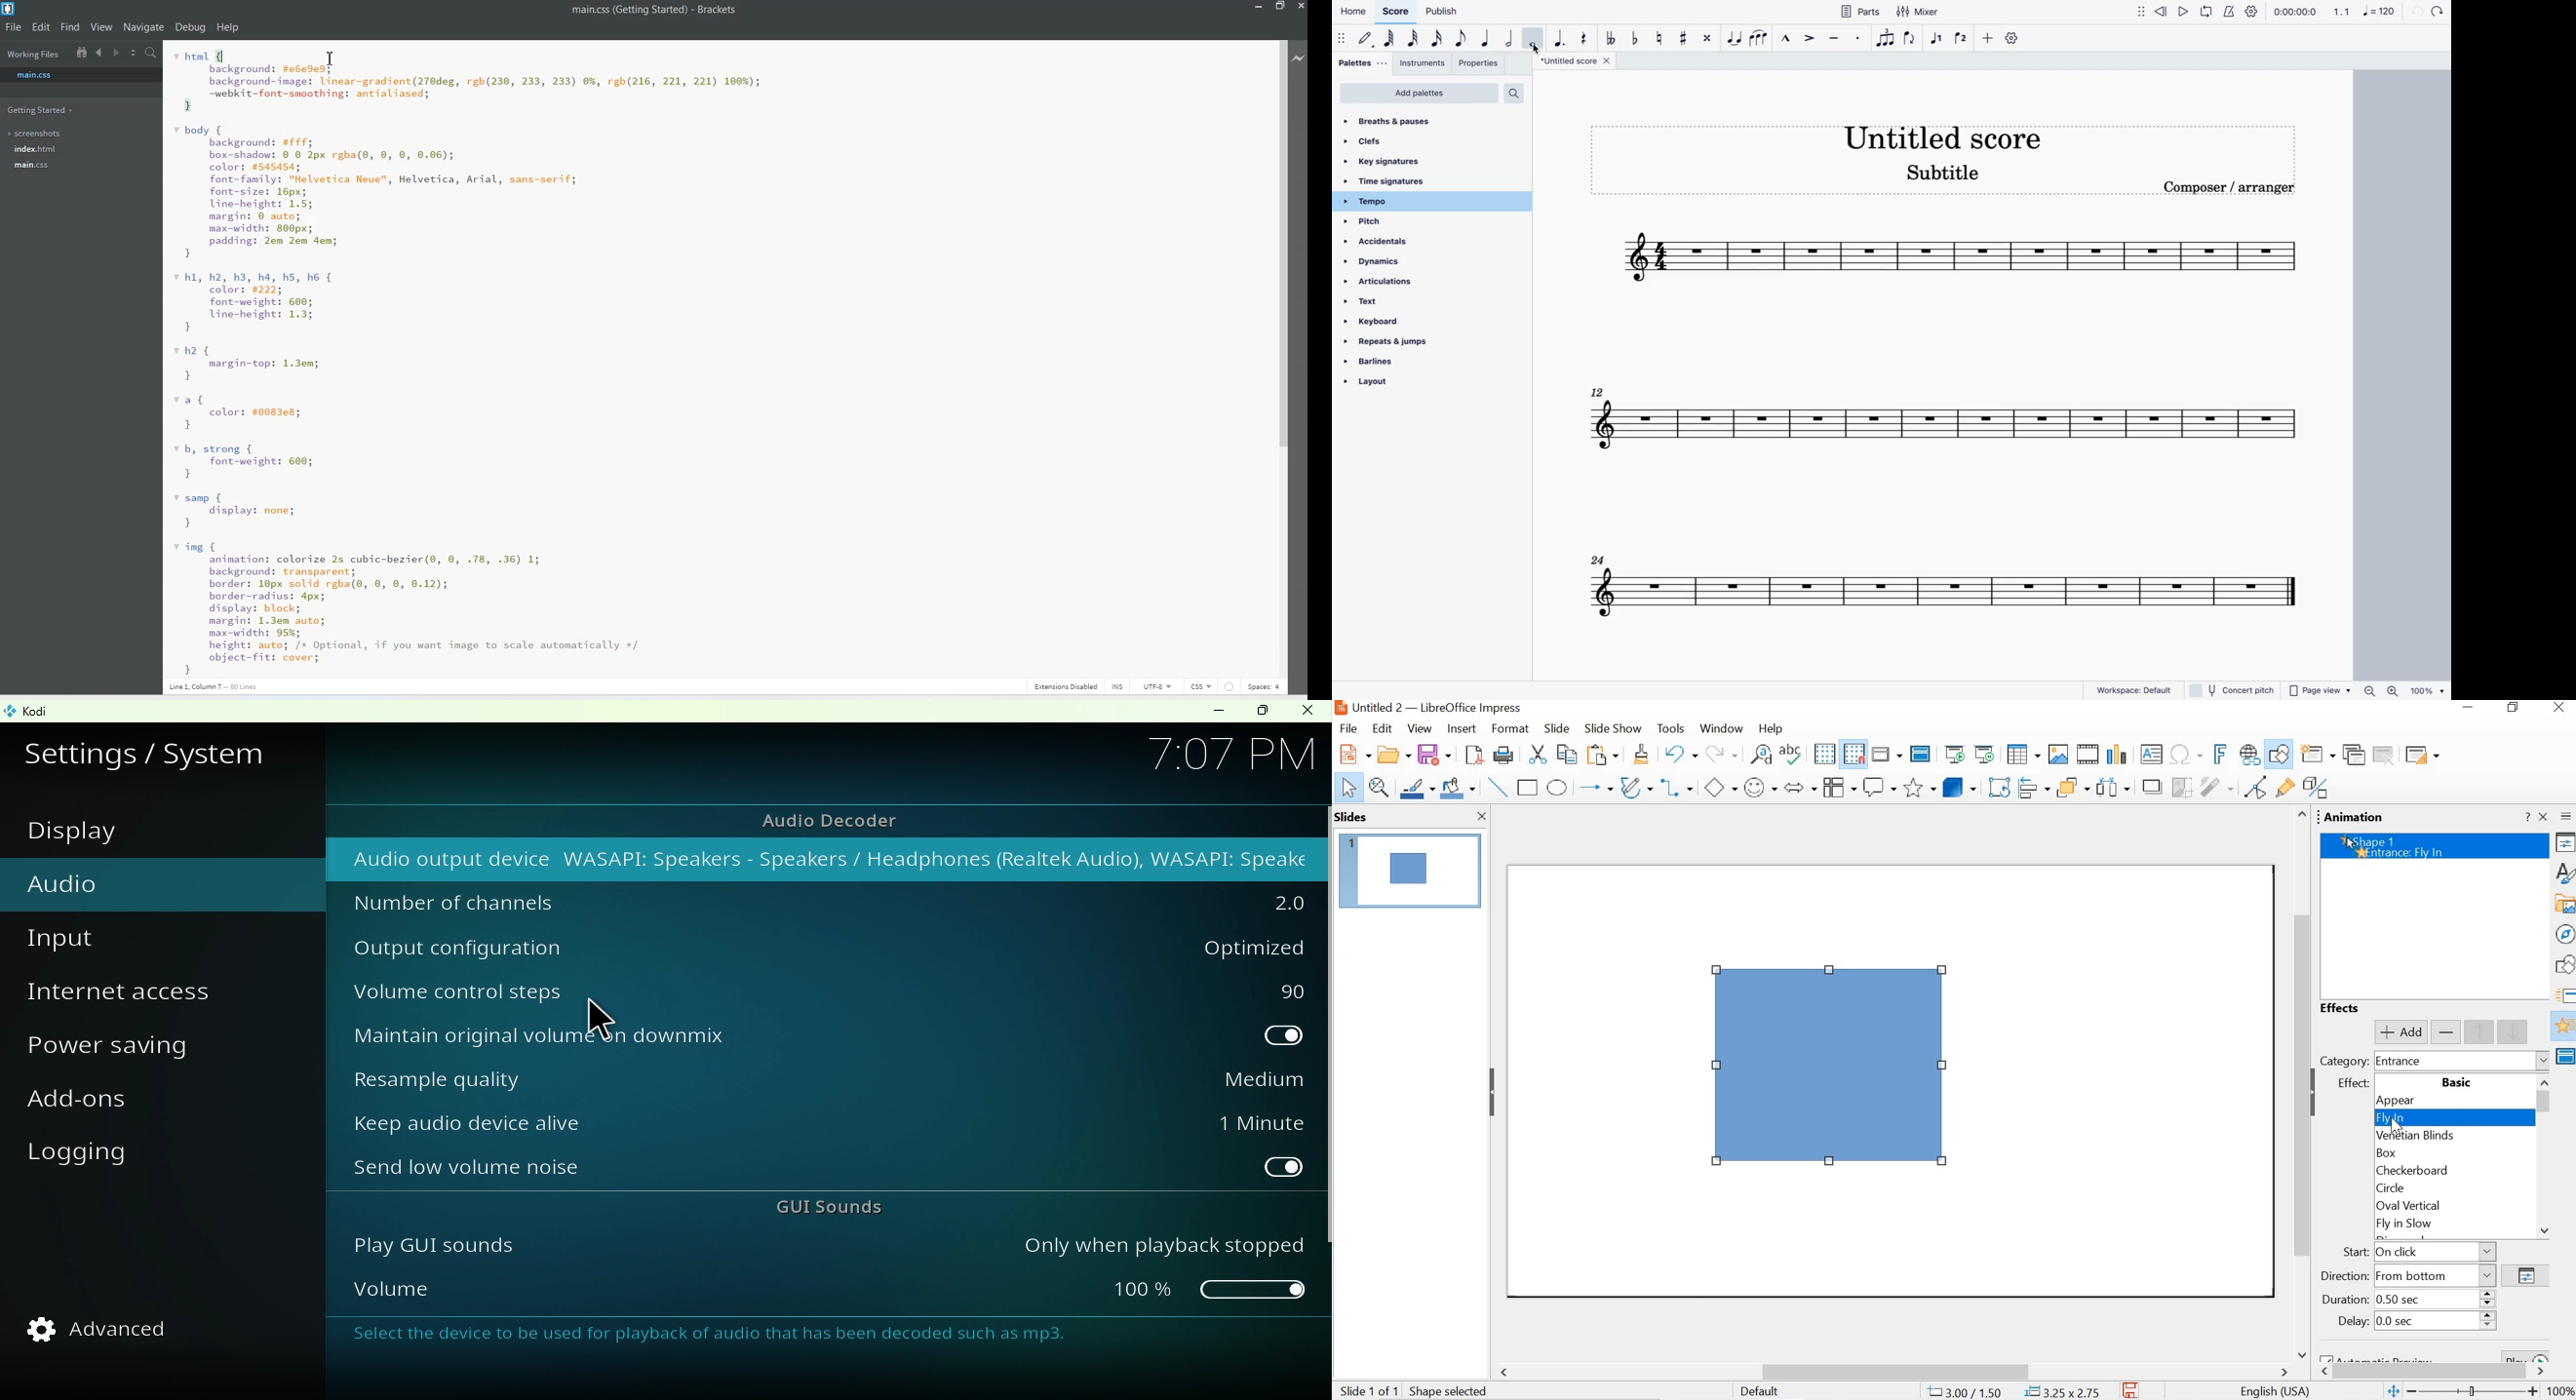 This screenshot has width=2576, height=1400. Describe the element at coordinates (1258, 7) in the screenshot. I see `Minimize` at that location.